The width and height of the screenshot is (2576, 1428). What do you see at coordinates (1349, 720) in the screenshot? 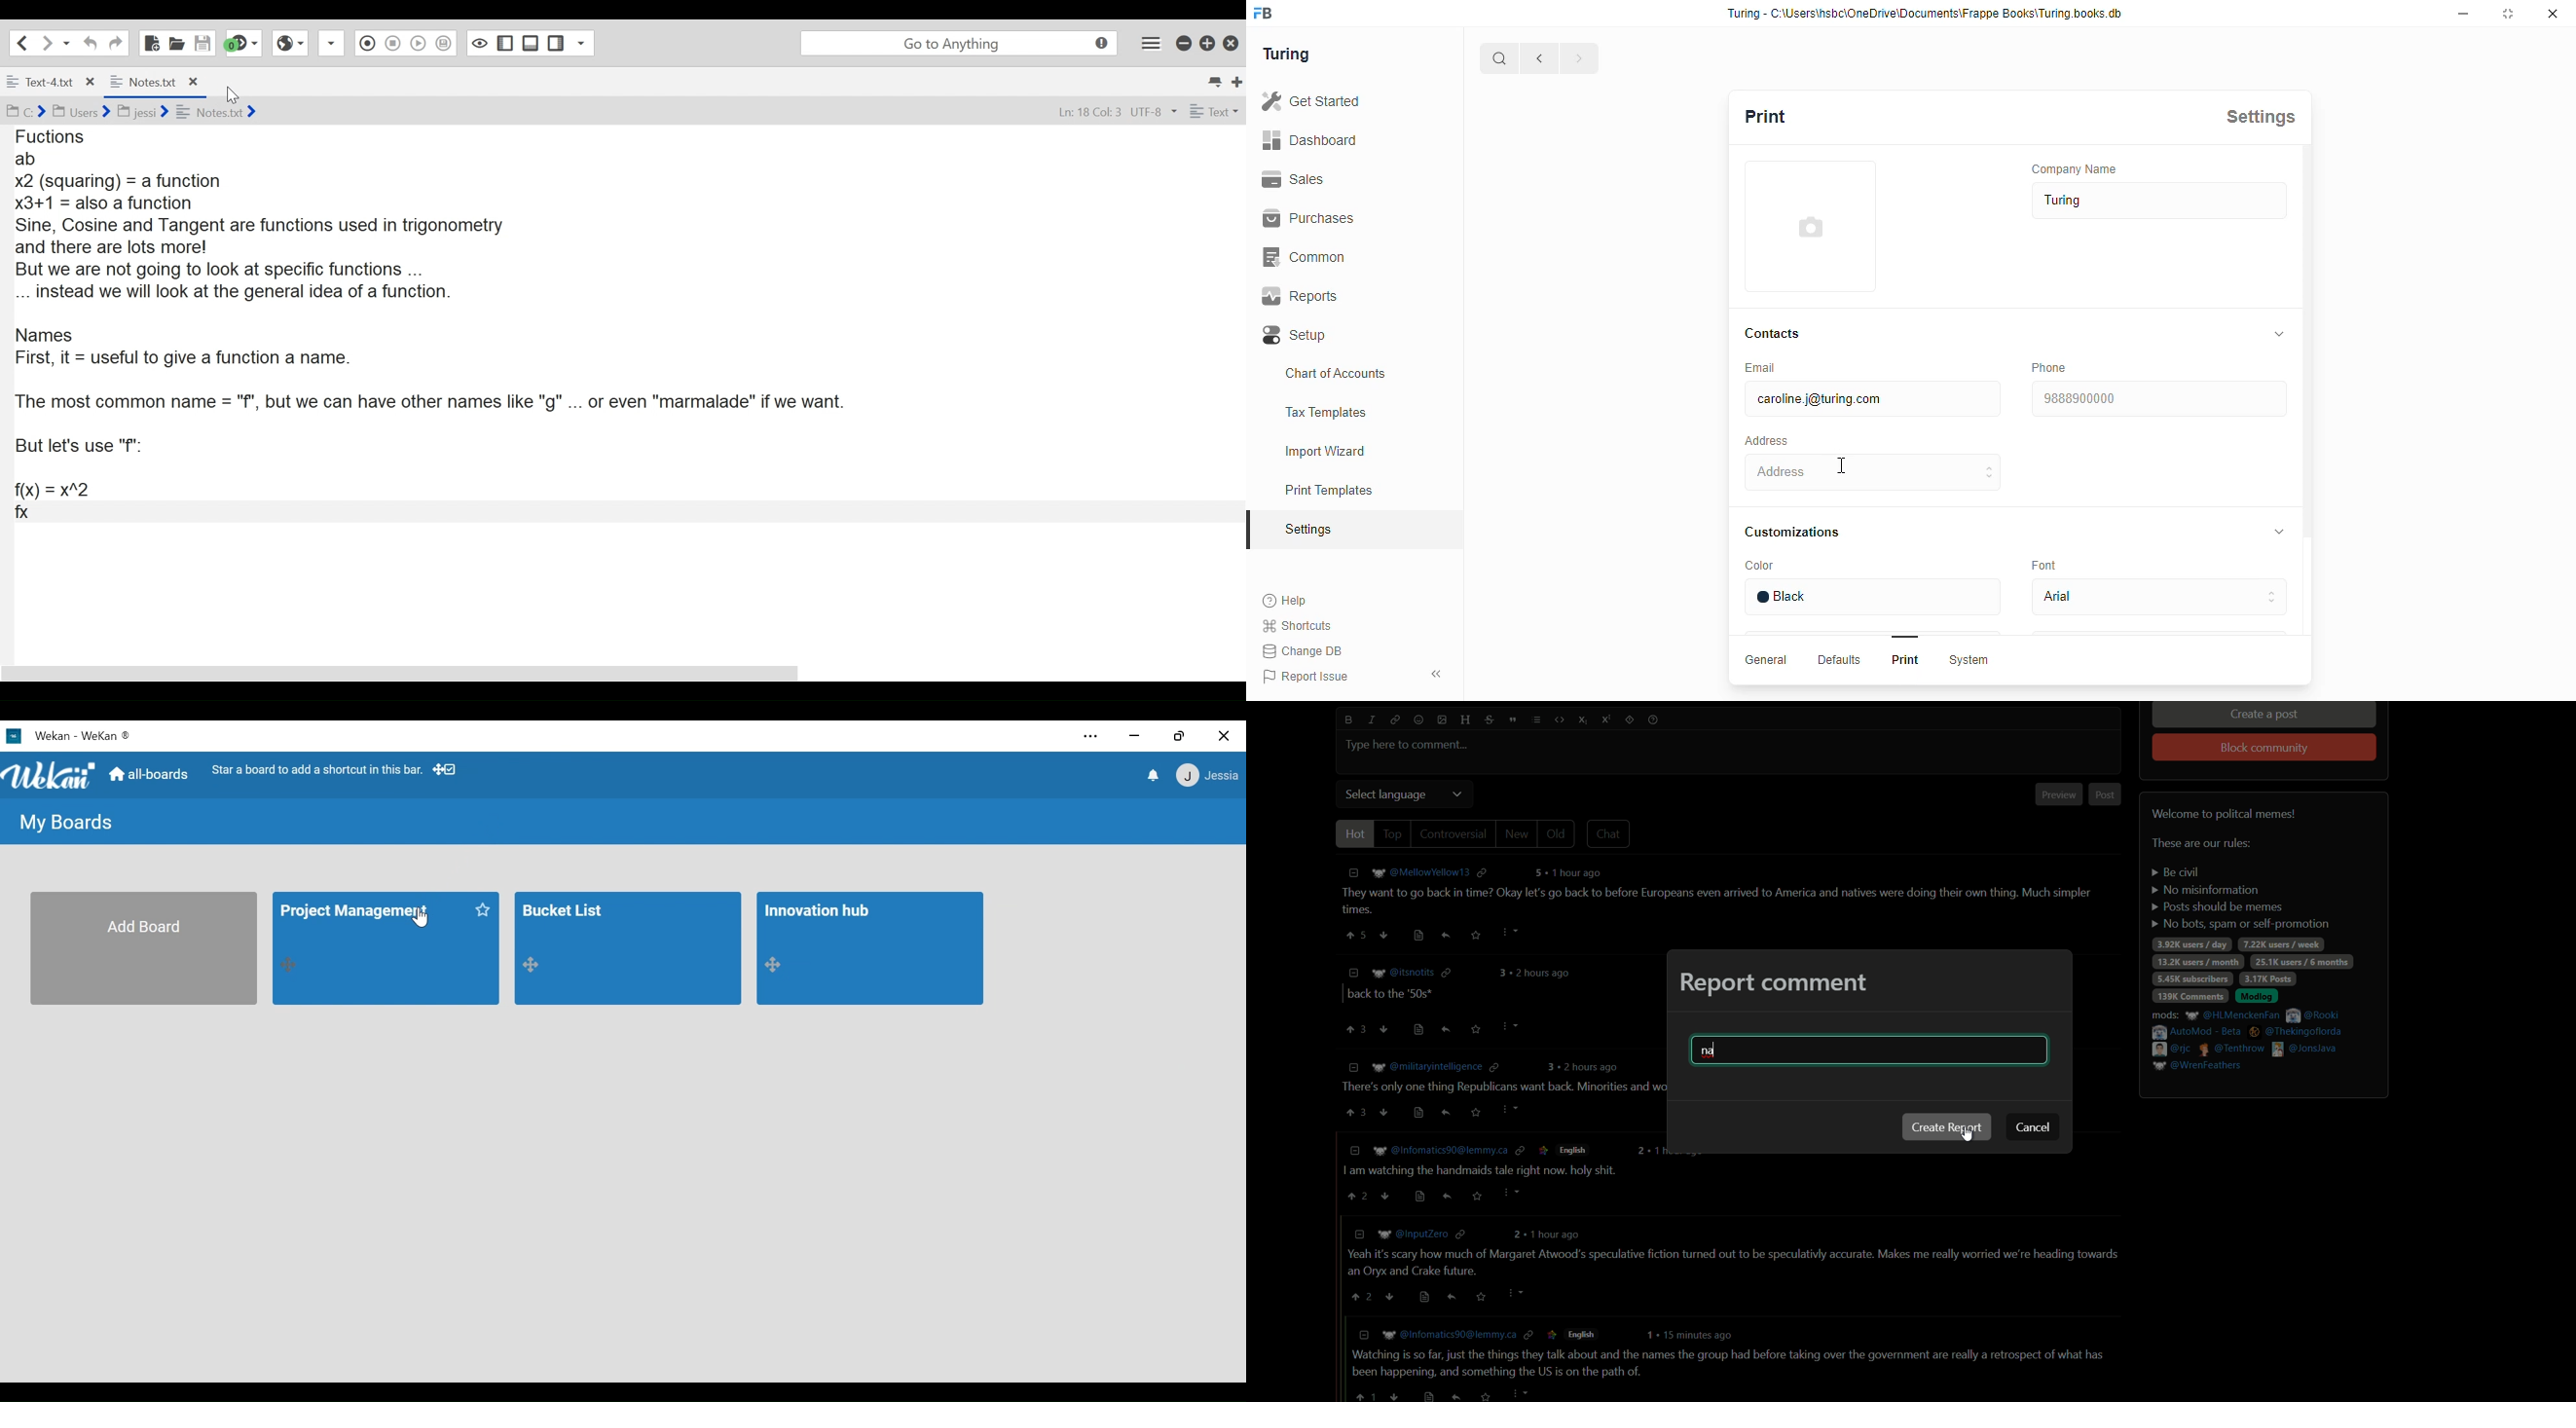
I see `bold` at bounding box center [1349, 720].